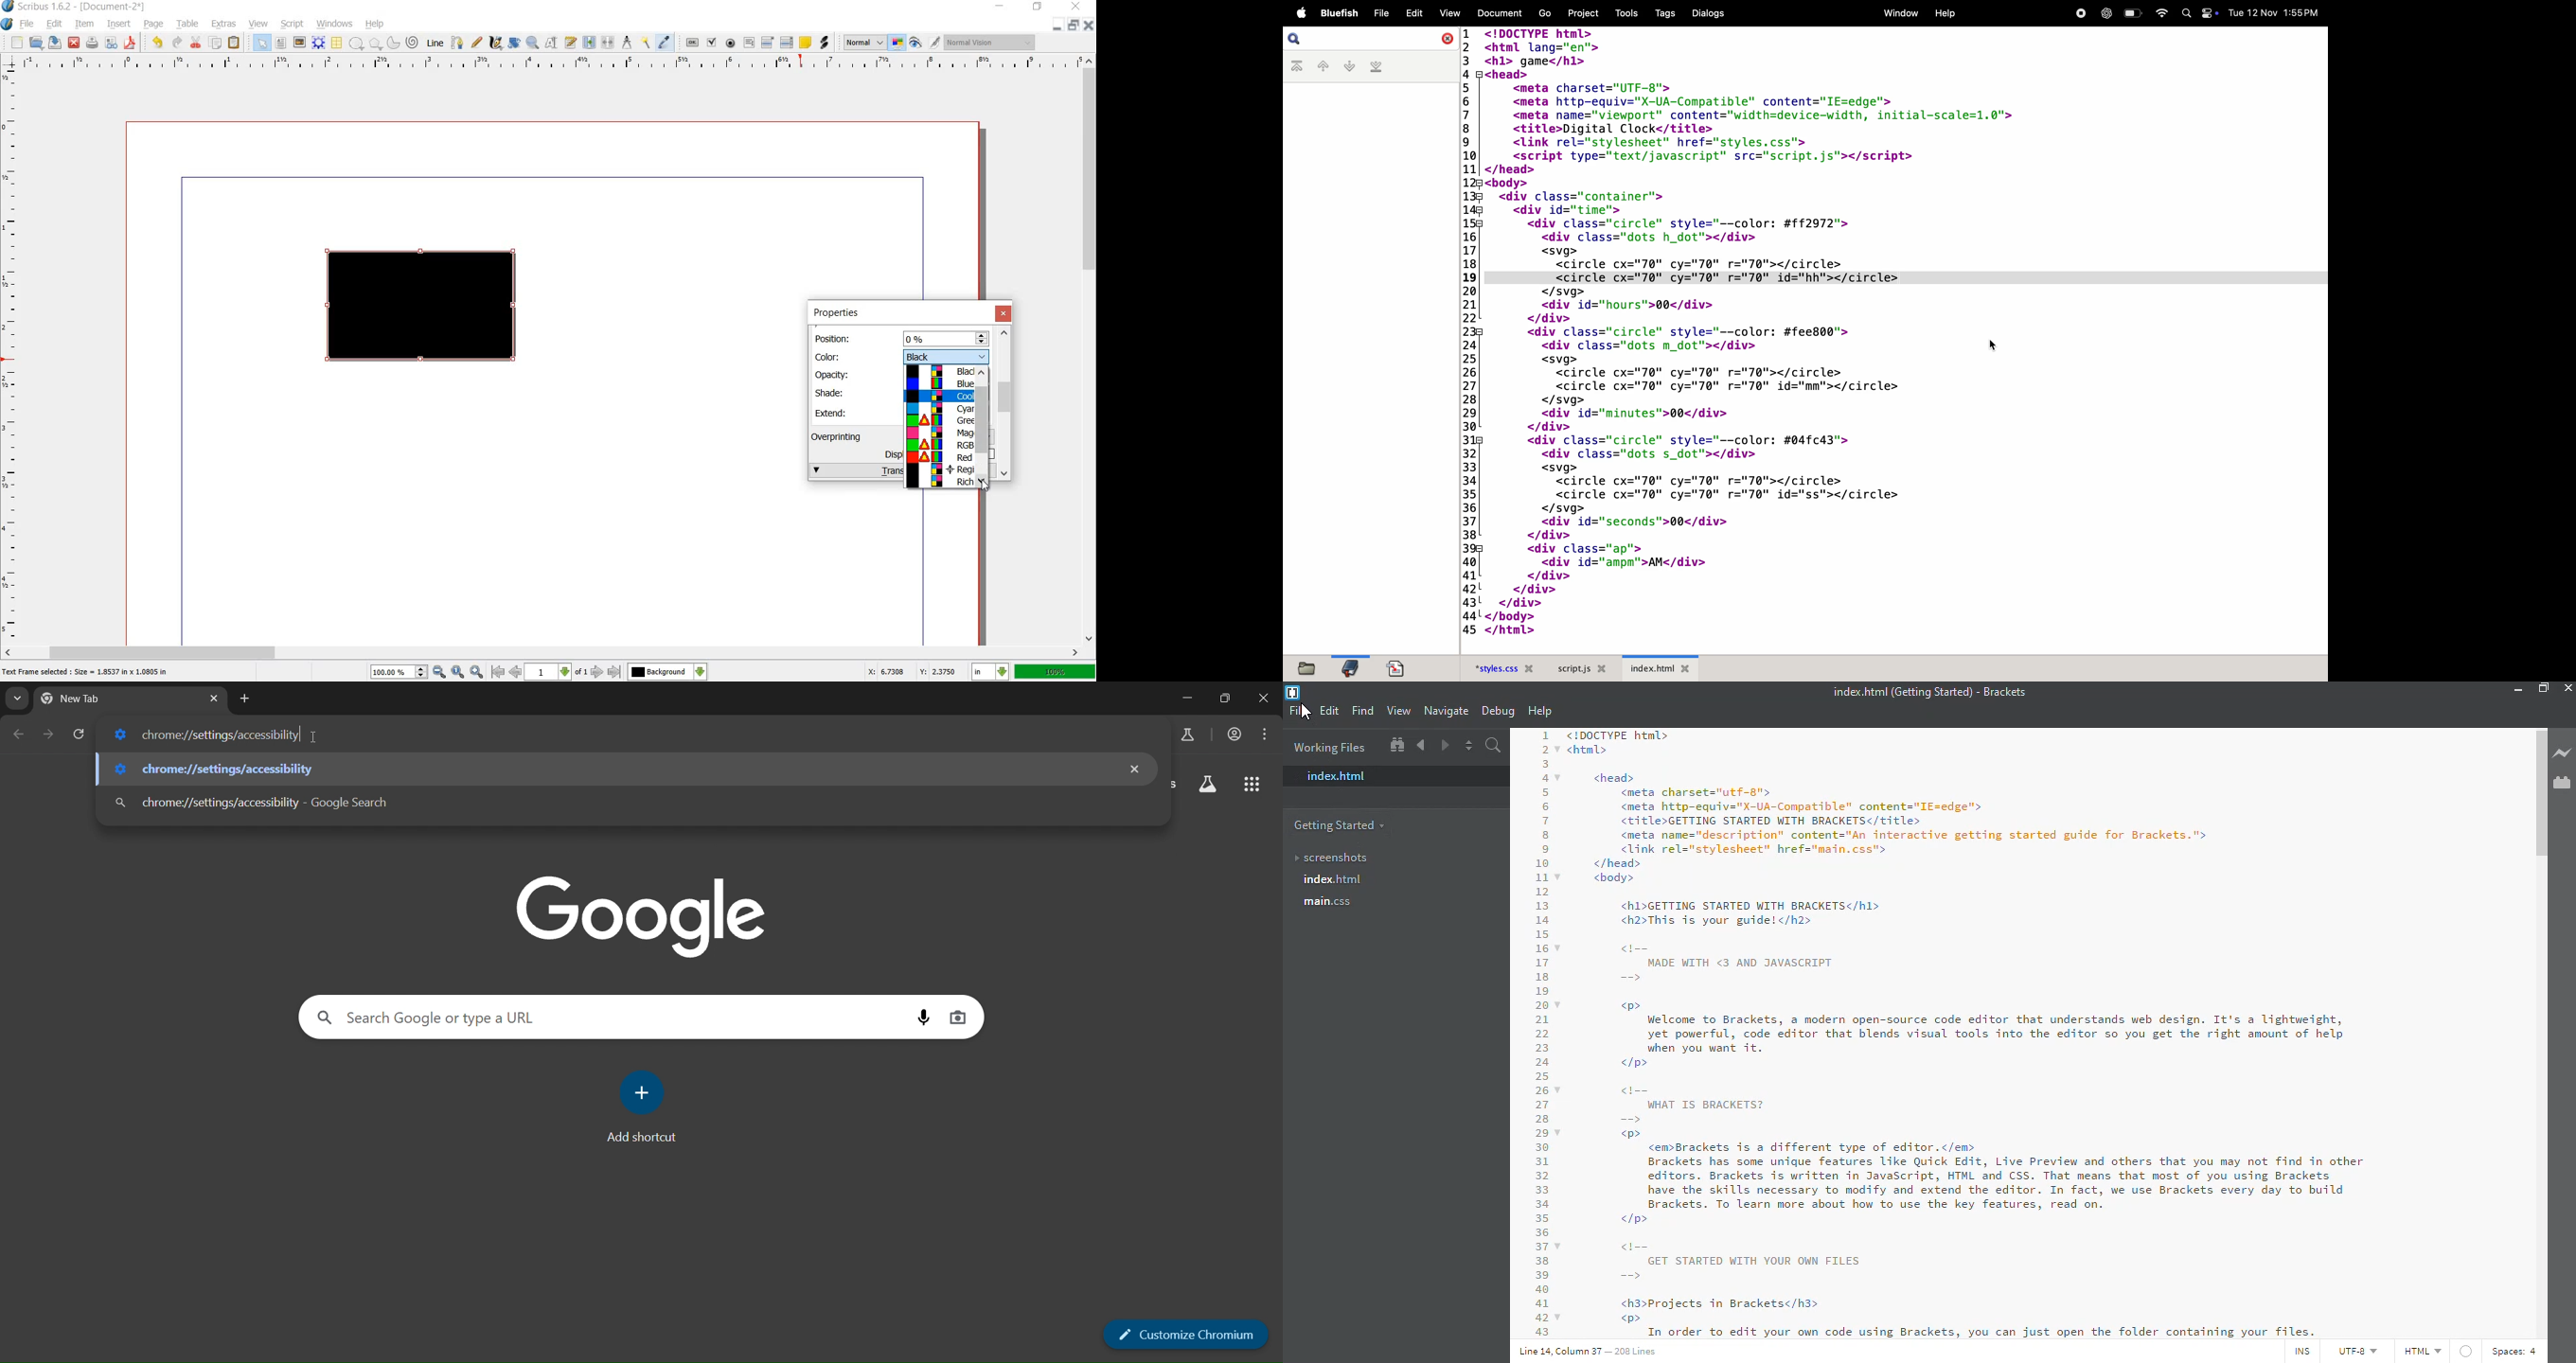  Describe the element at coordinates (338, 43) in the screenshot. I see `table` at that location.